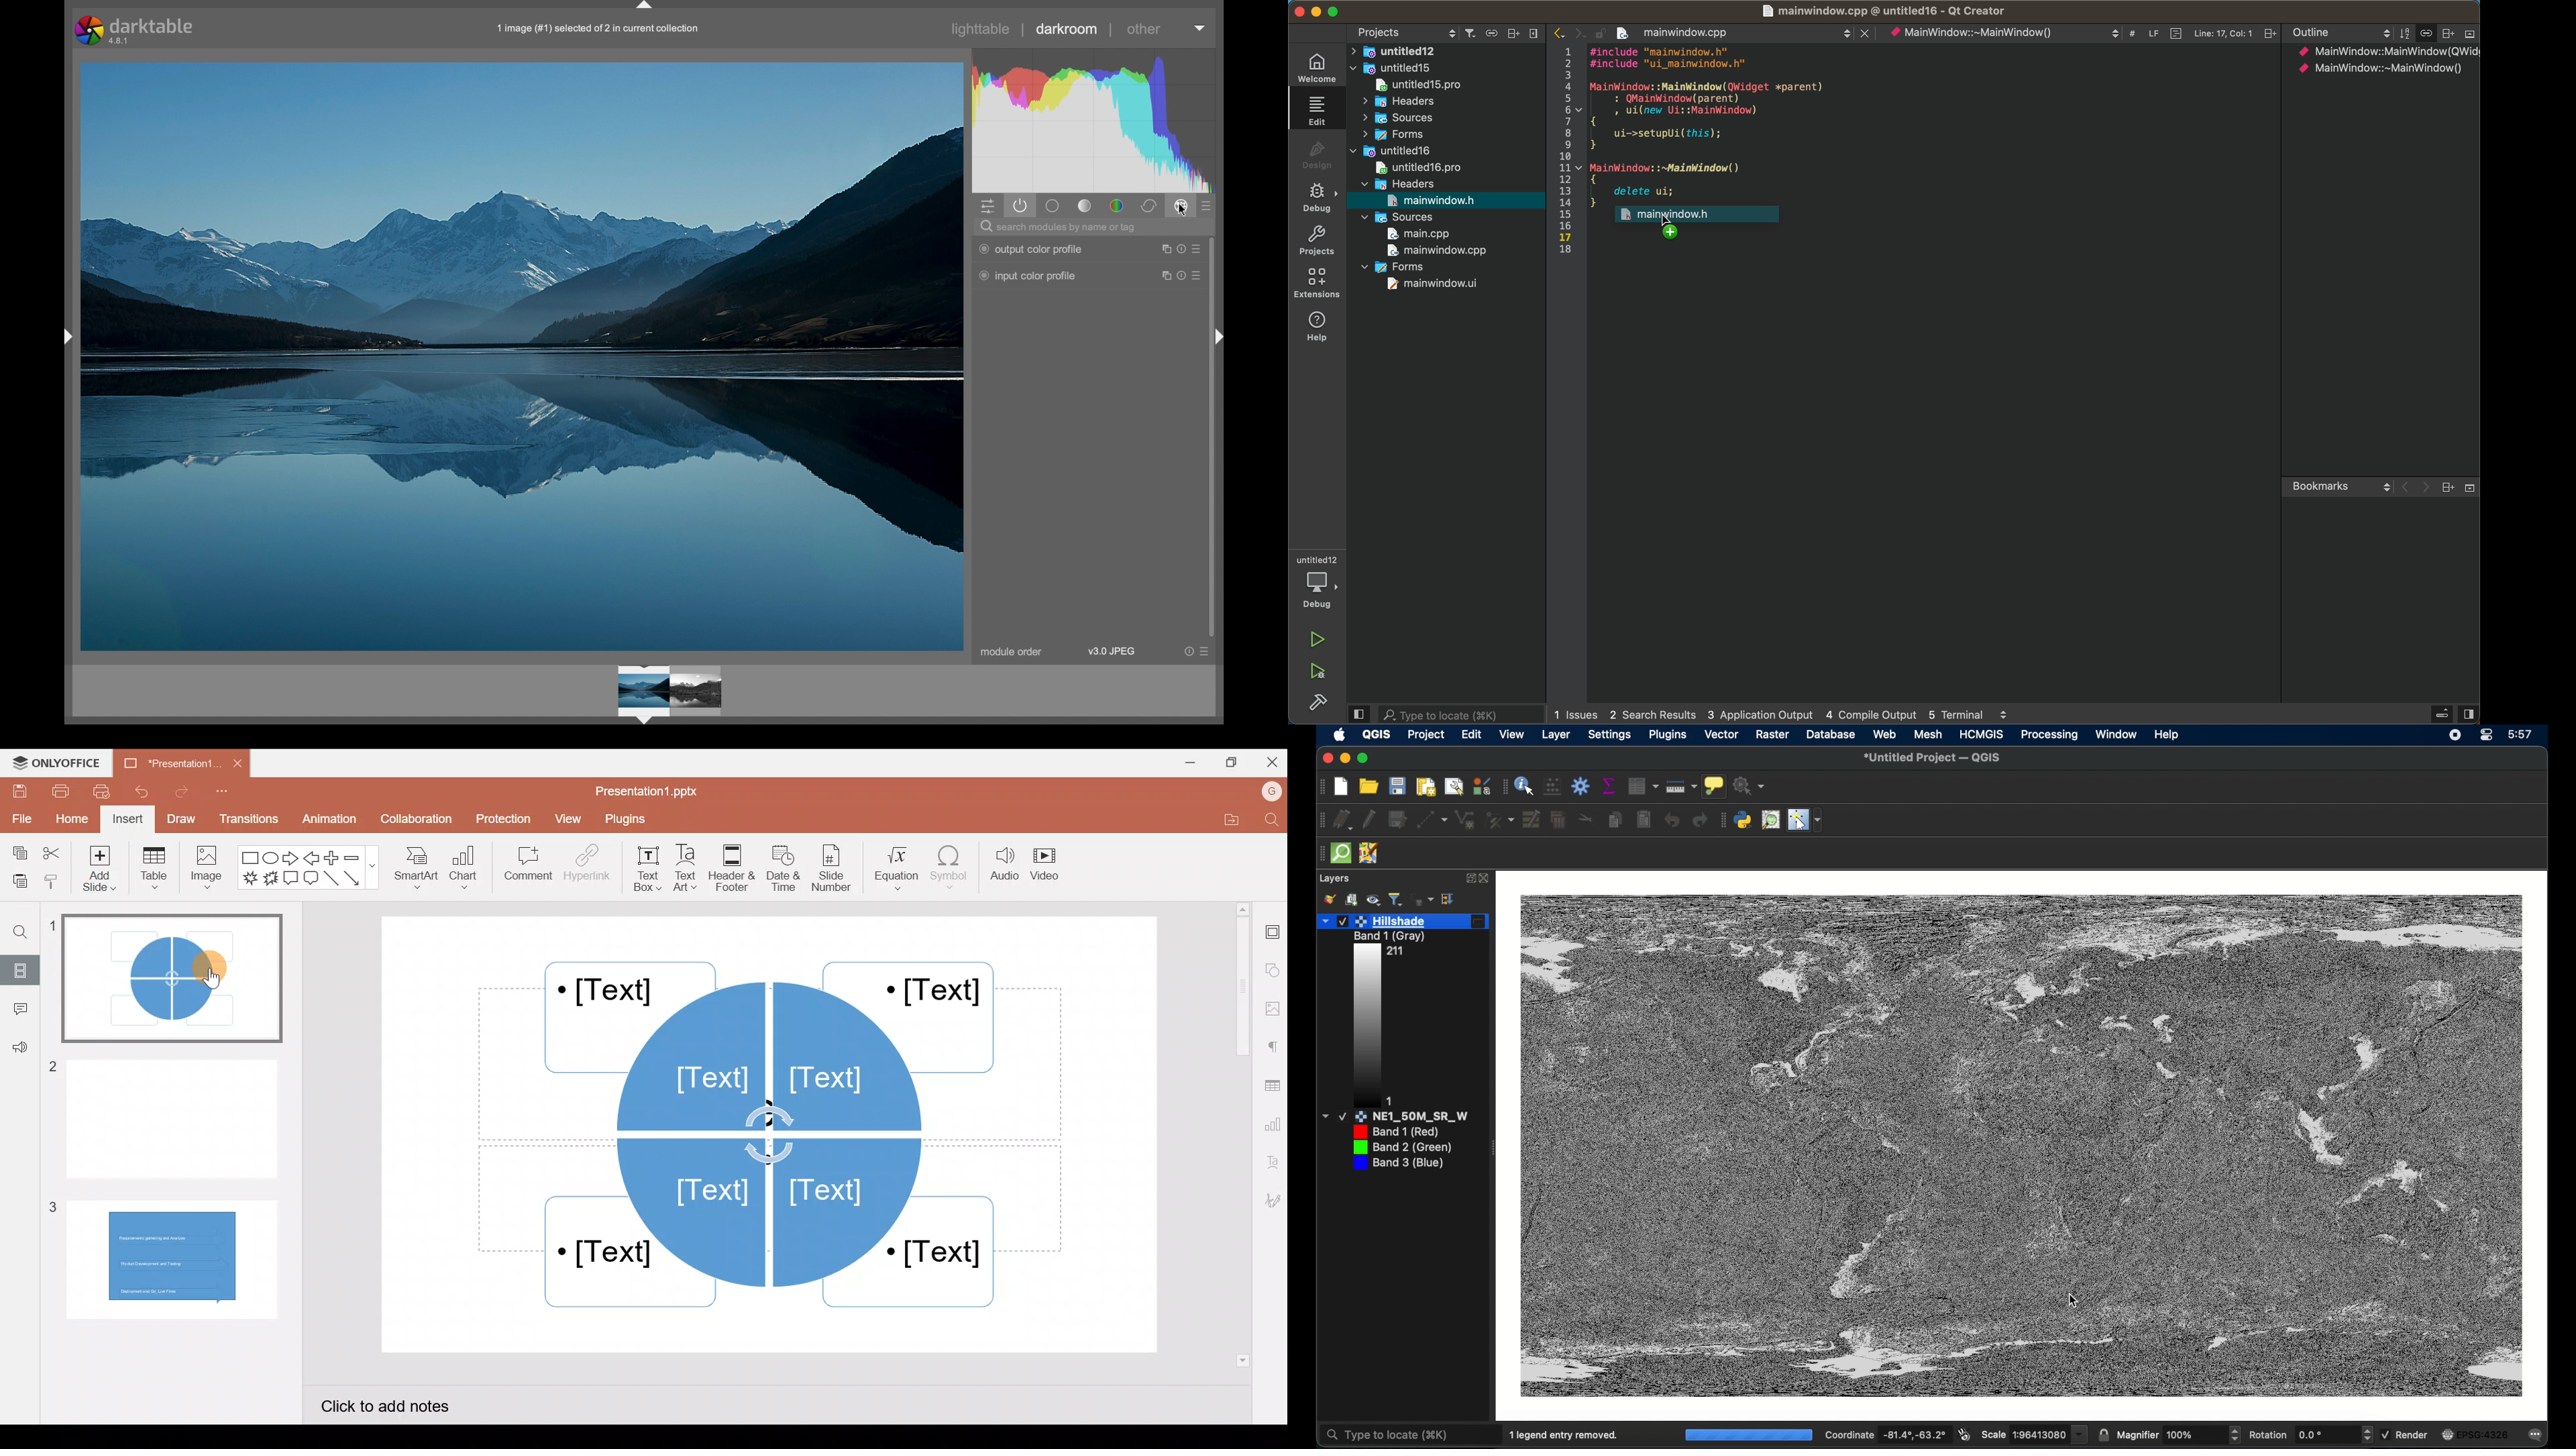 Image resolution: width=2576 pixels, height=1456 pixels. Describe the element at coordinates (331, 879) in the screenshot. I see `Line` at that location.